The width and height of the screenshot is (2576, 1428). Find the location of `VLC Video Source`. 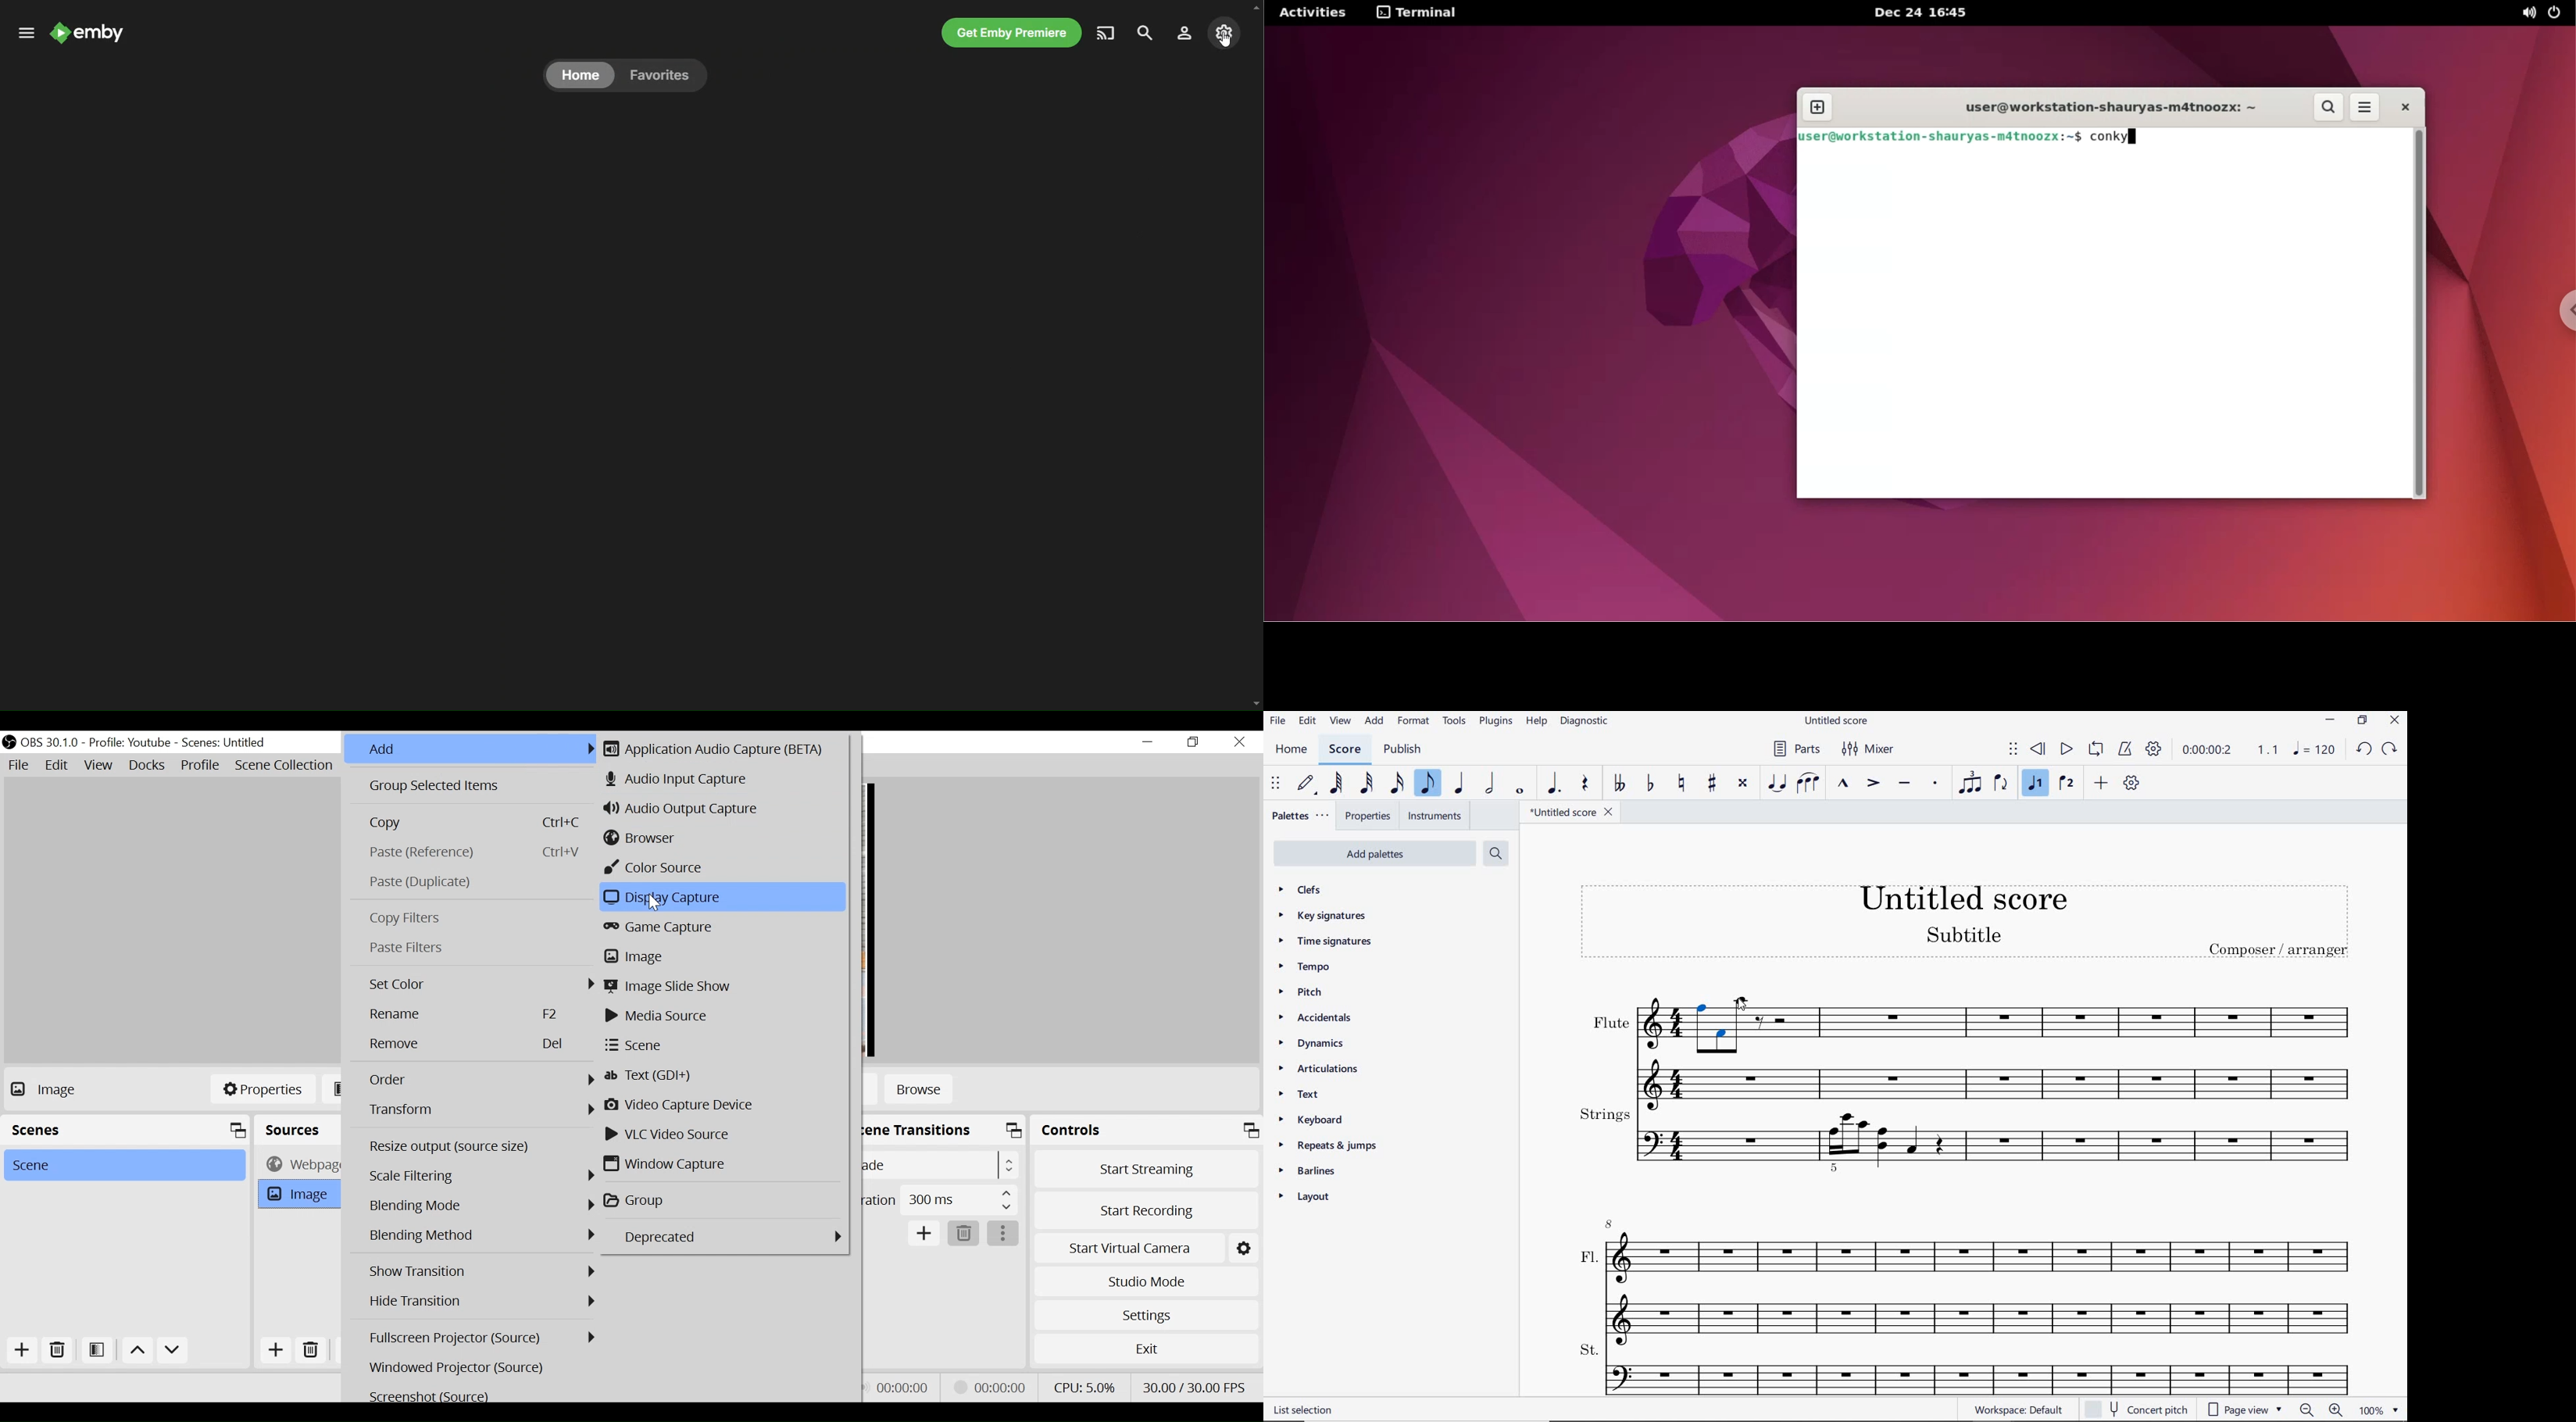

VLC Video Source is located at coordinates (721, 1134).